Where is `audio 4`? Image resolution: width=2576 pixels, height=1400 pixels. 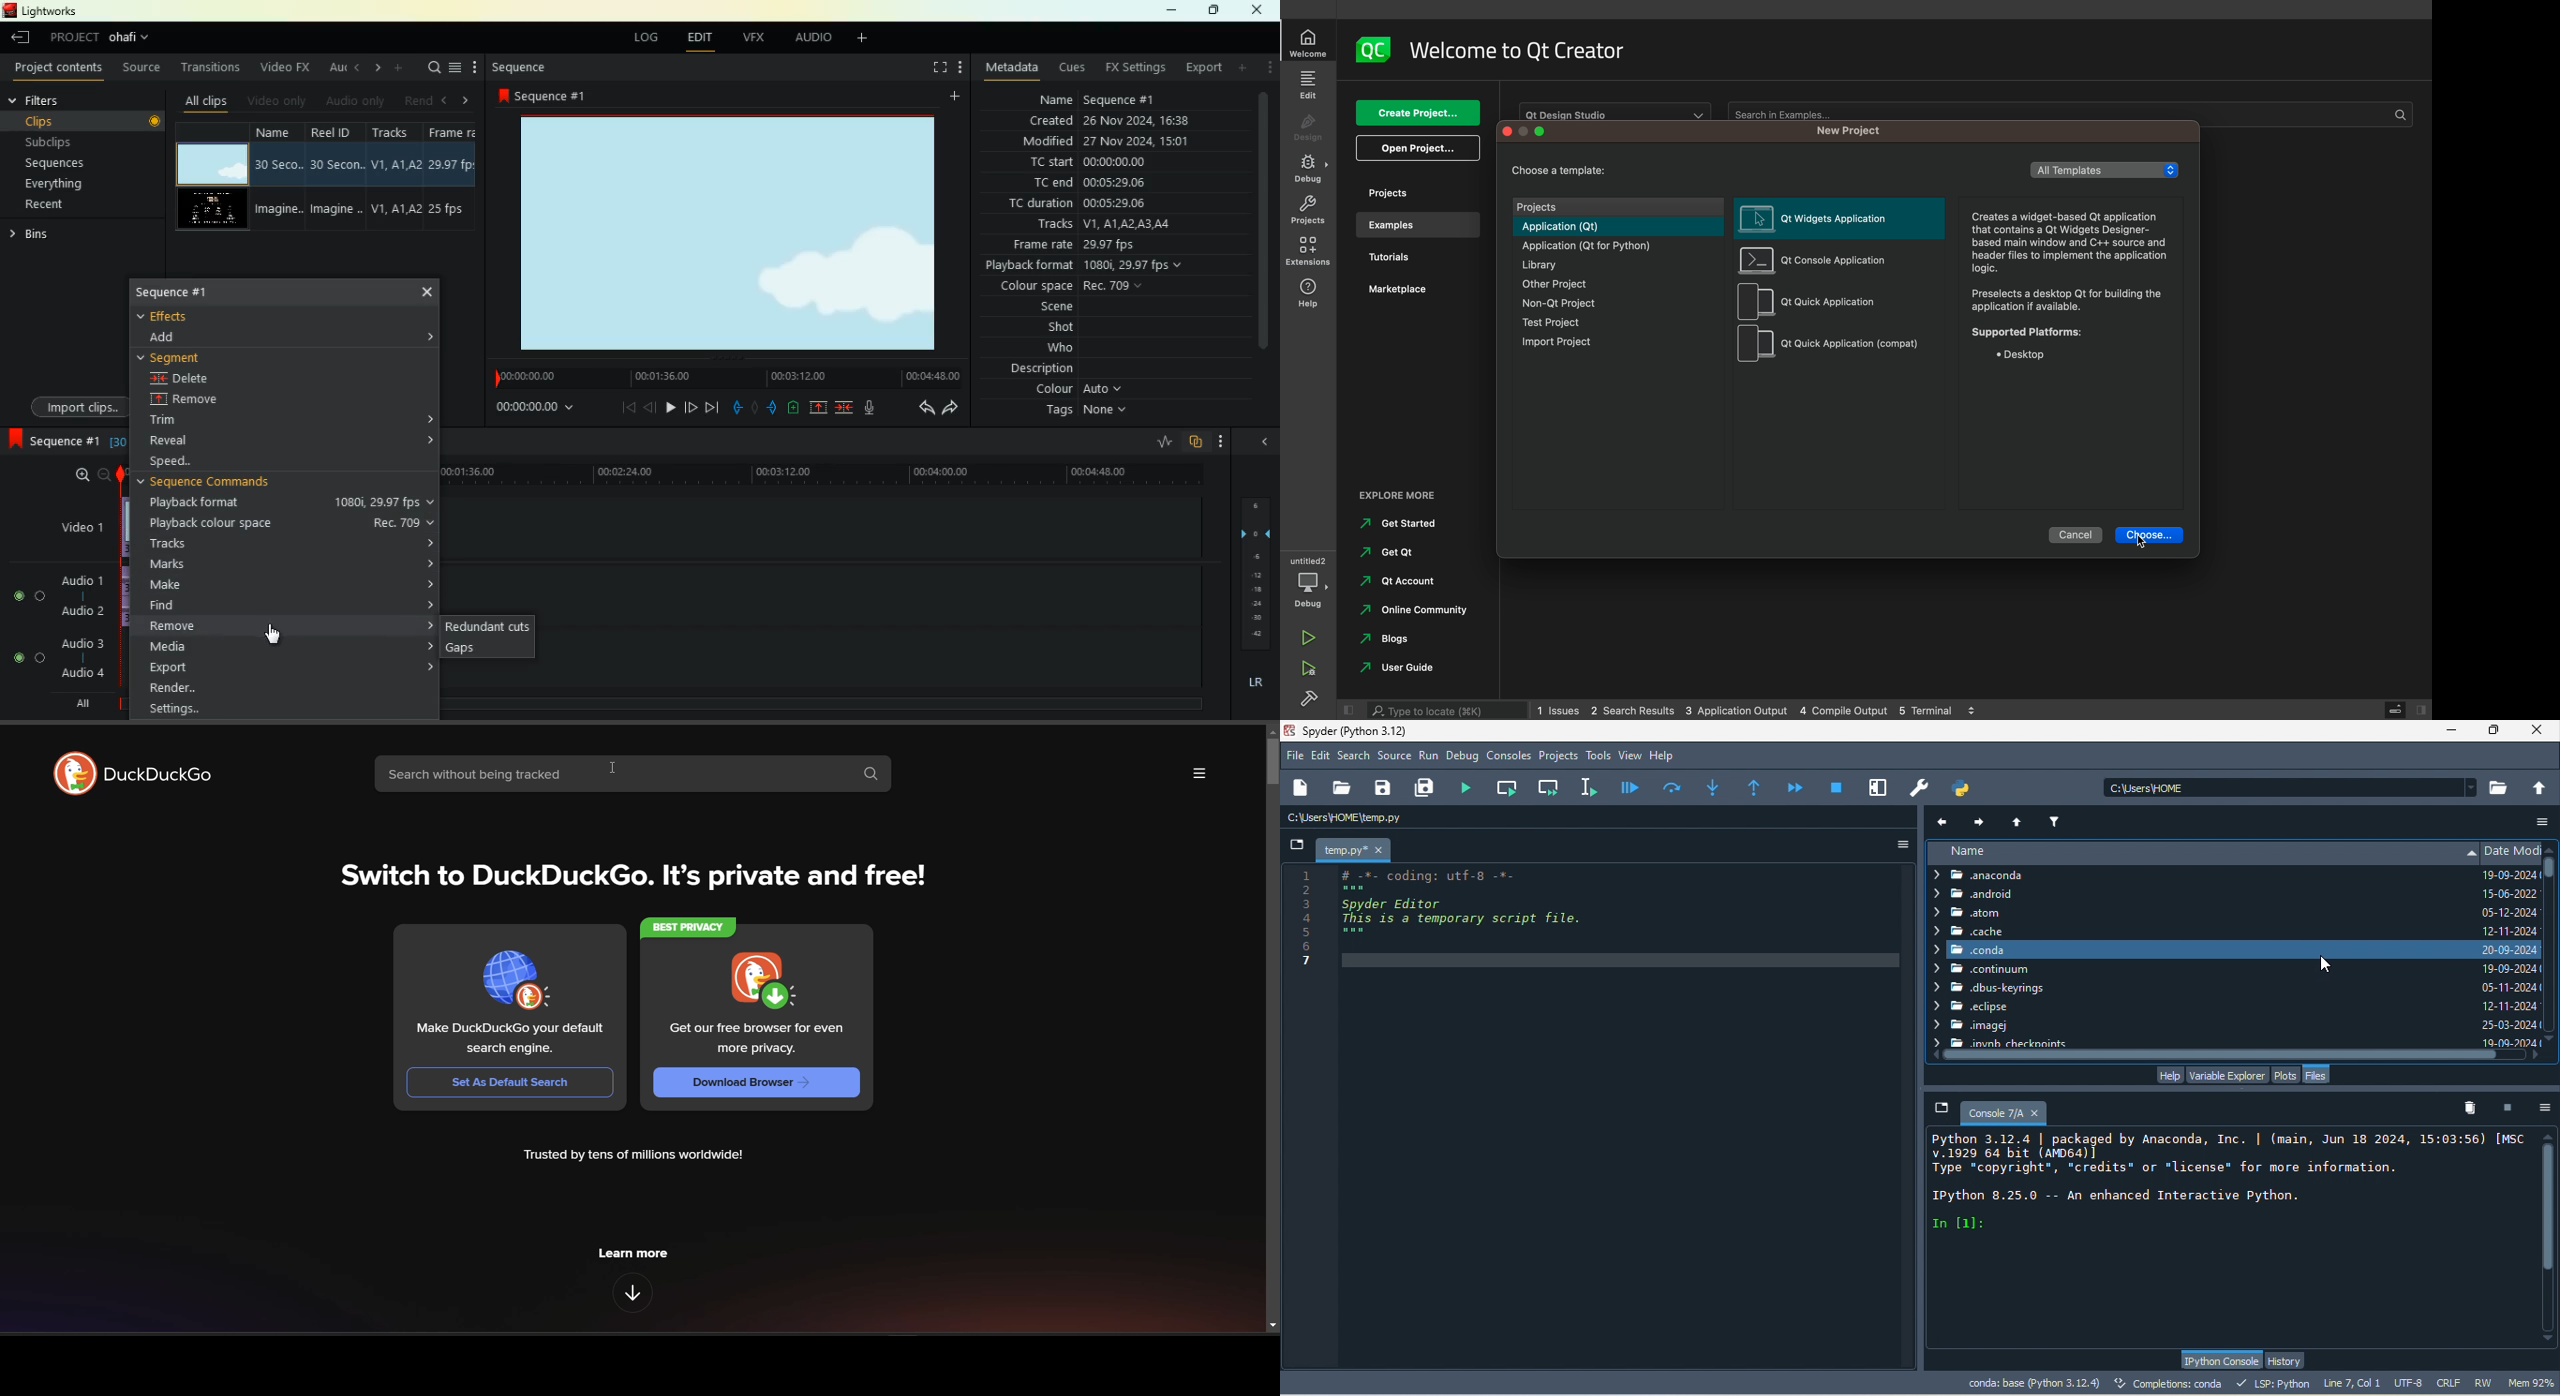
audio 4 is located at coordinates (83, 674).